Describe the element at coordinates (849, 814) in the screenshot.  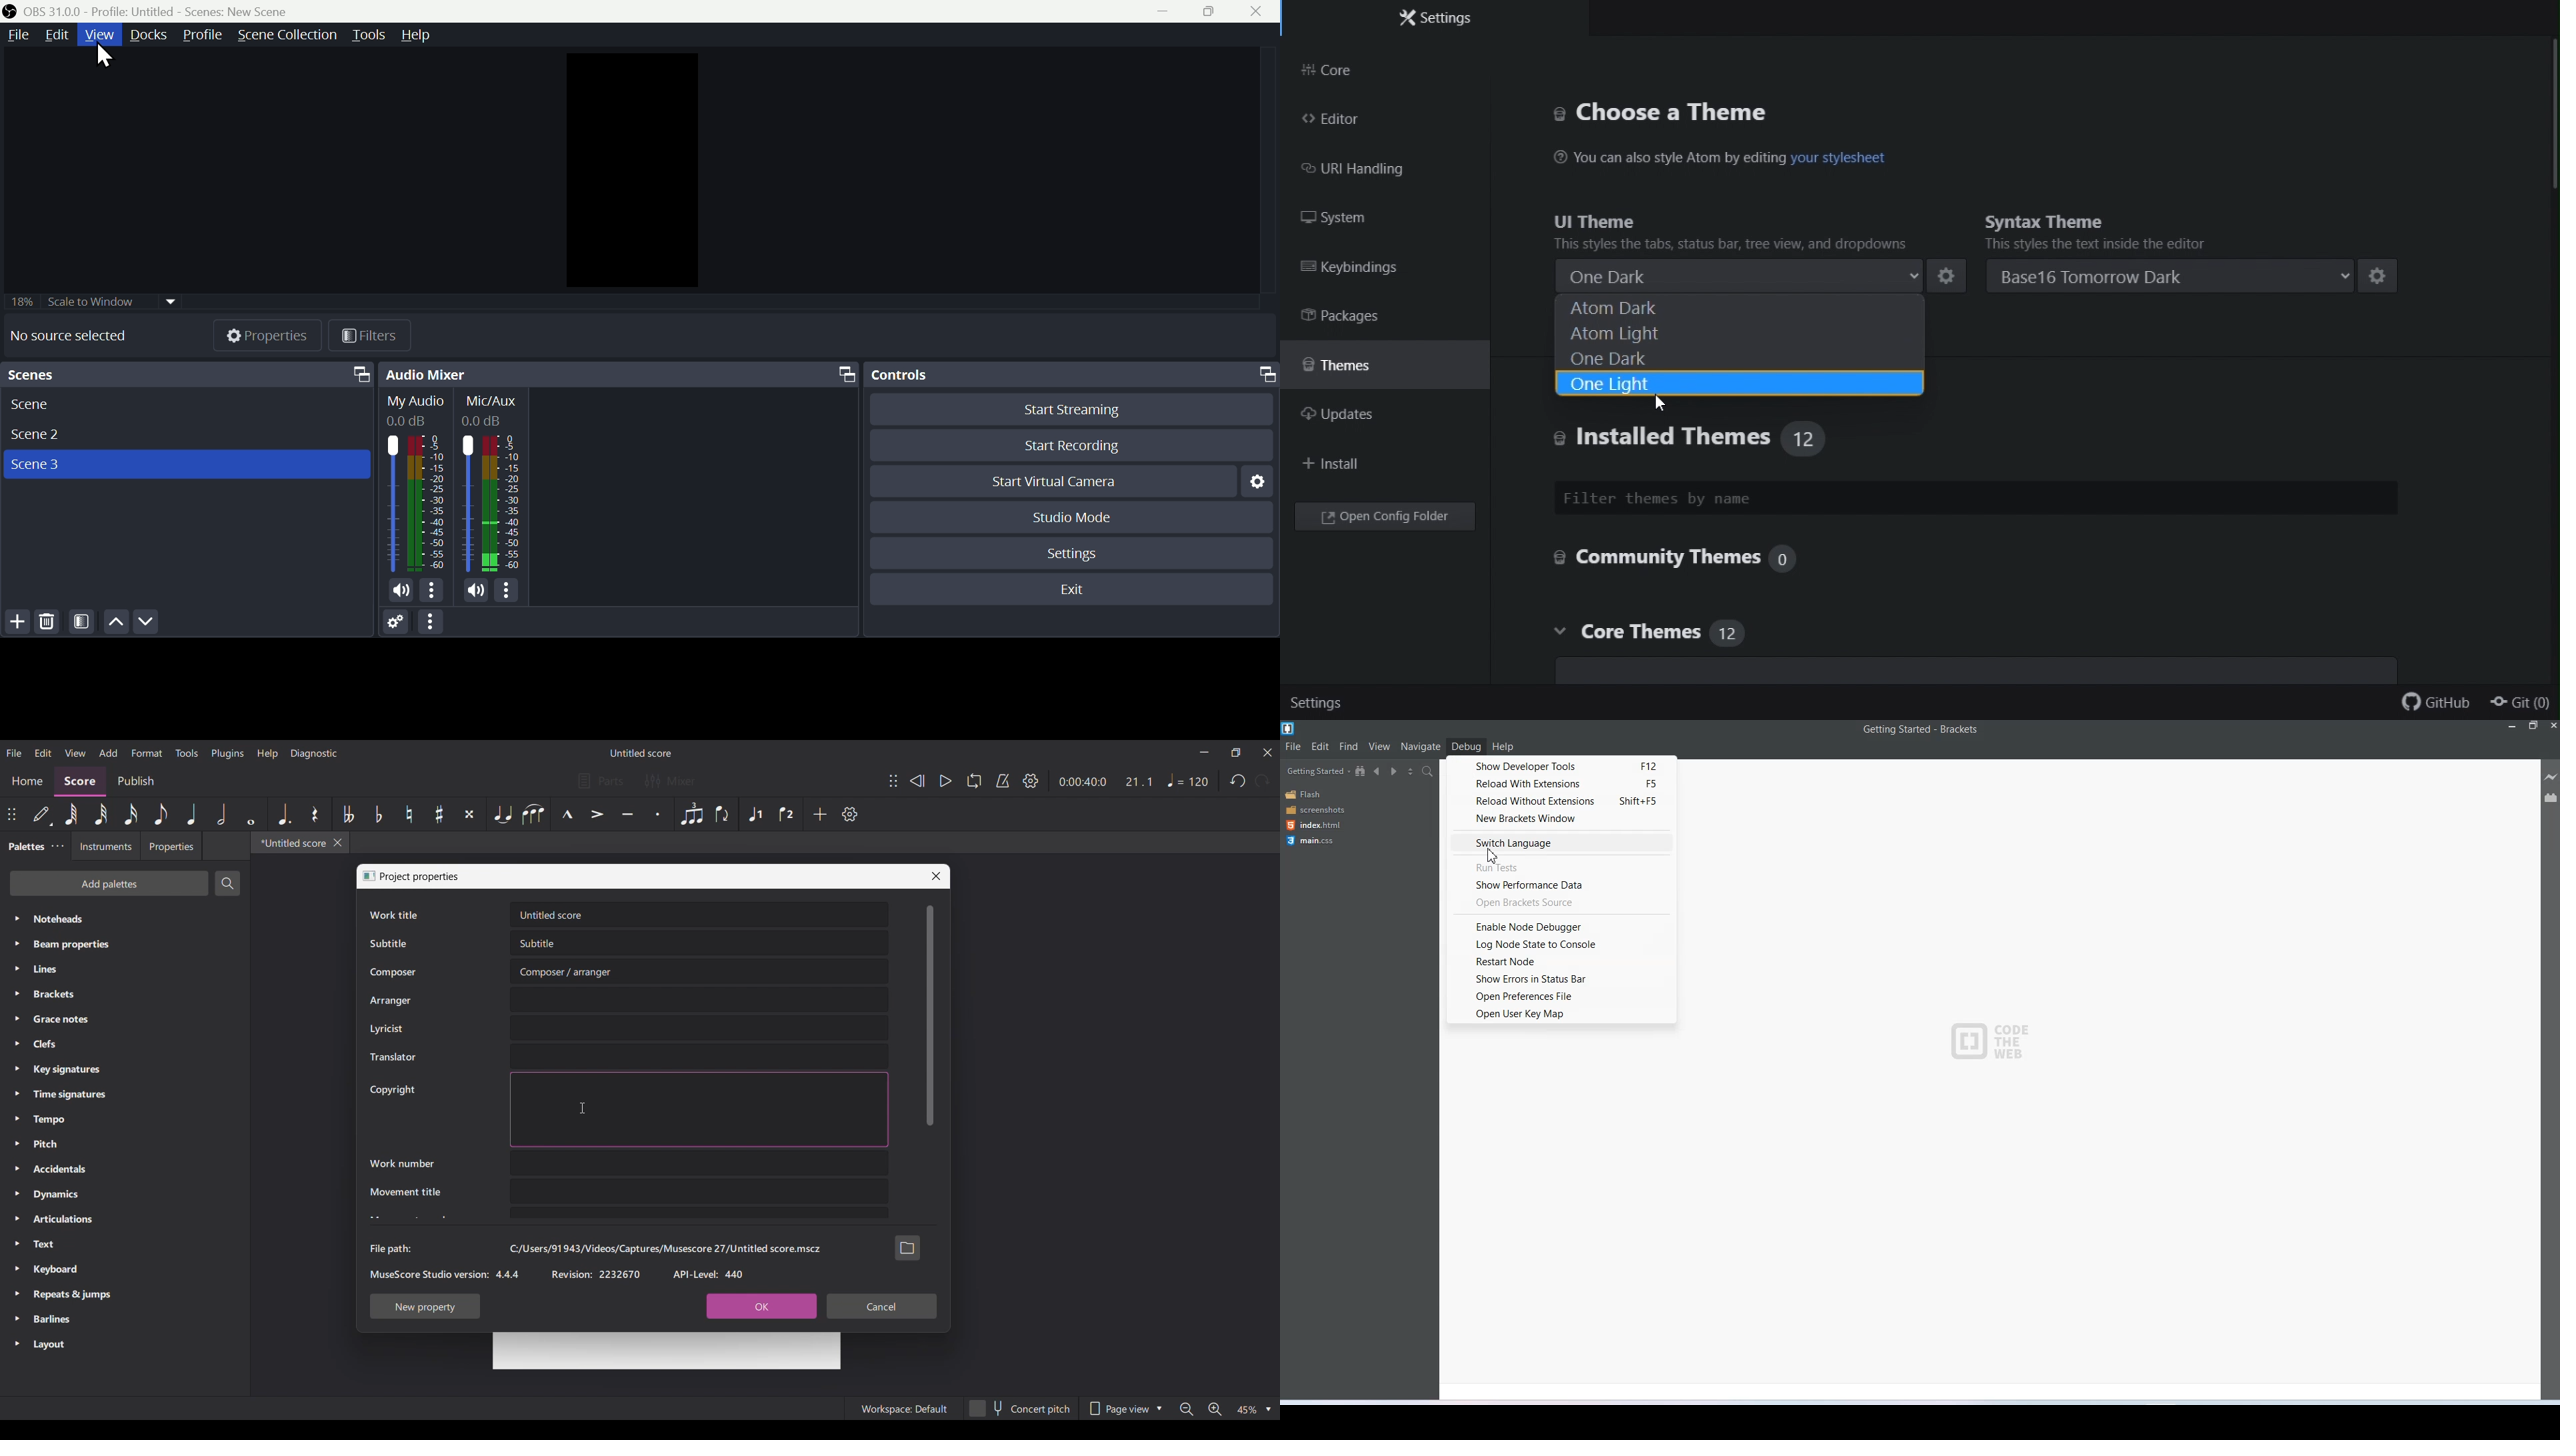
I see `Settings` at that location.